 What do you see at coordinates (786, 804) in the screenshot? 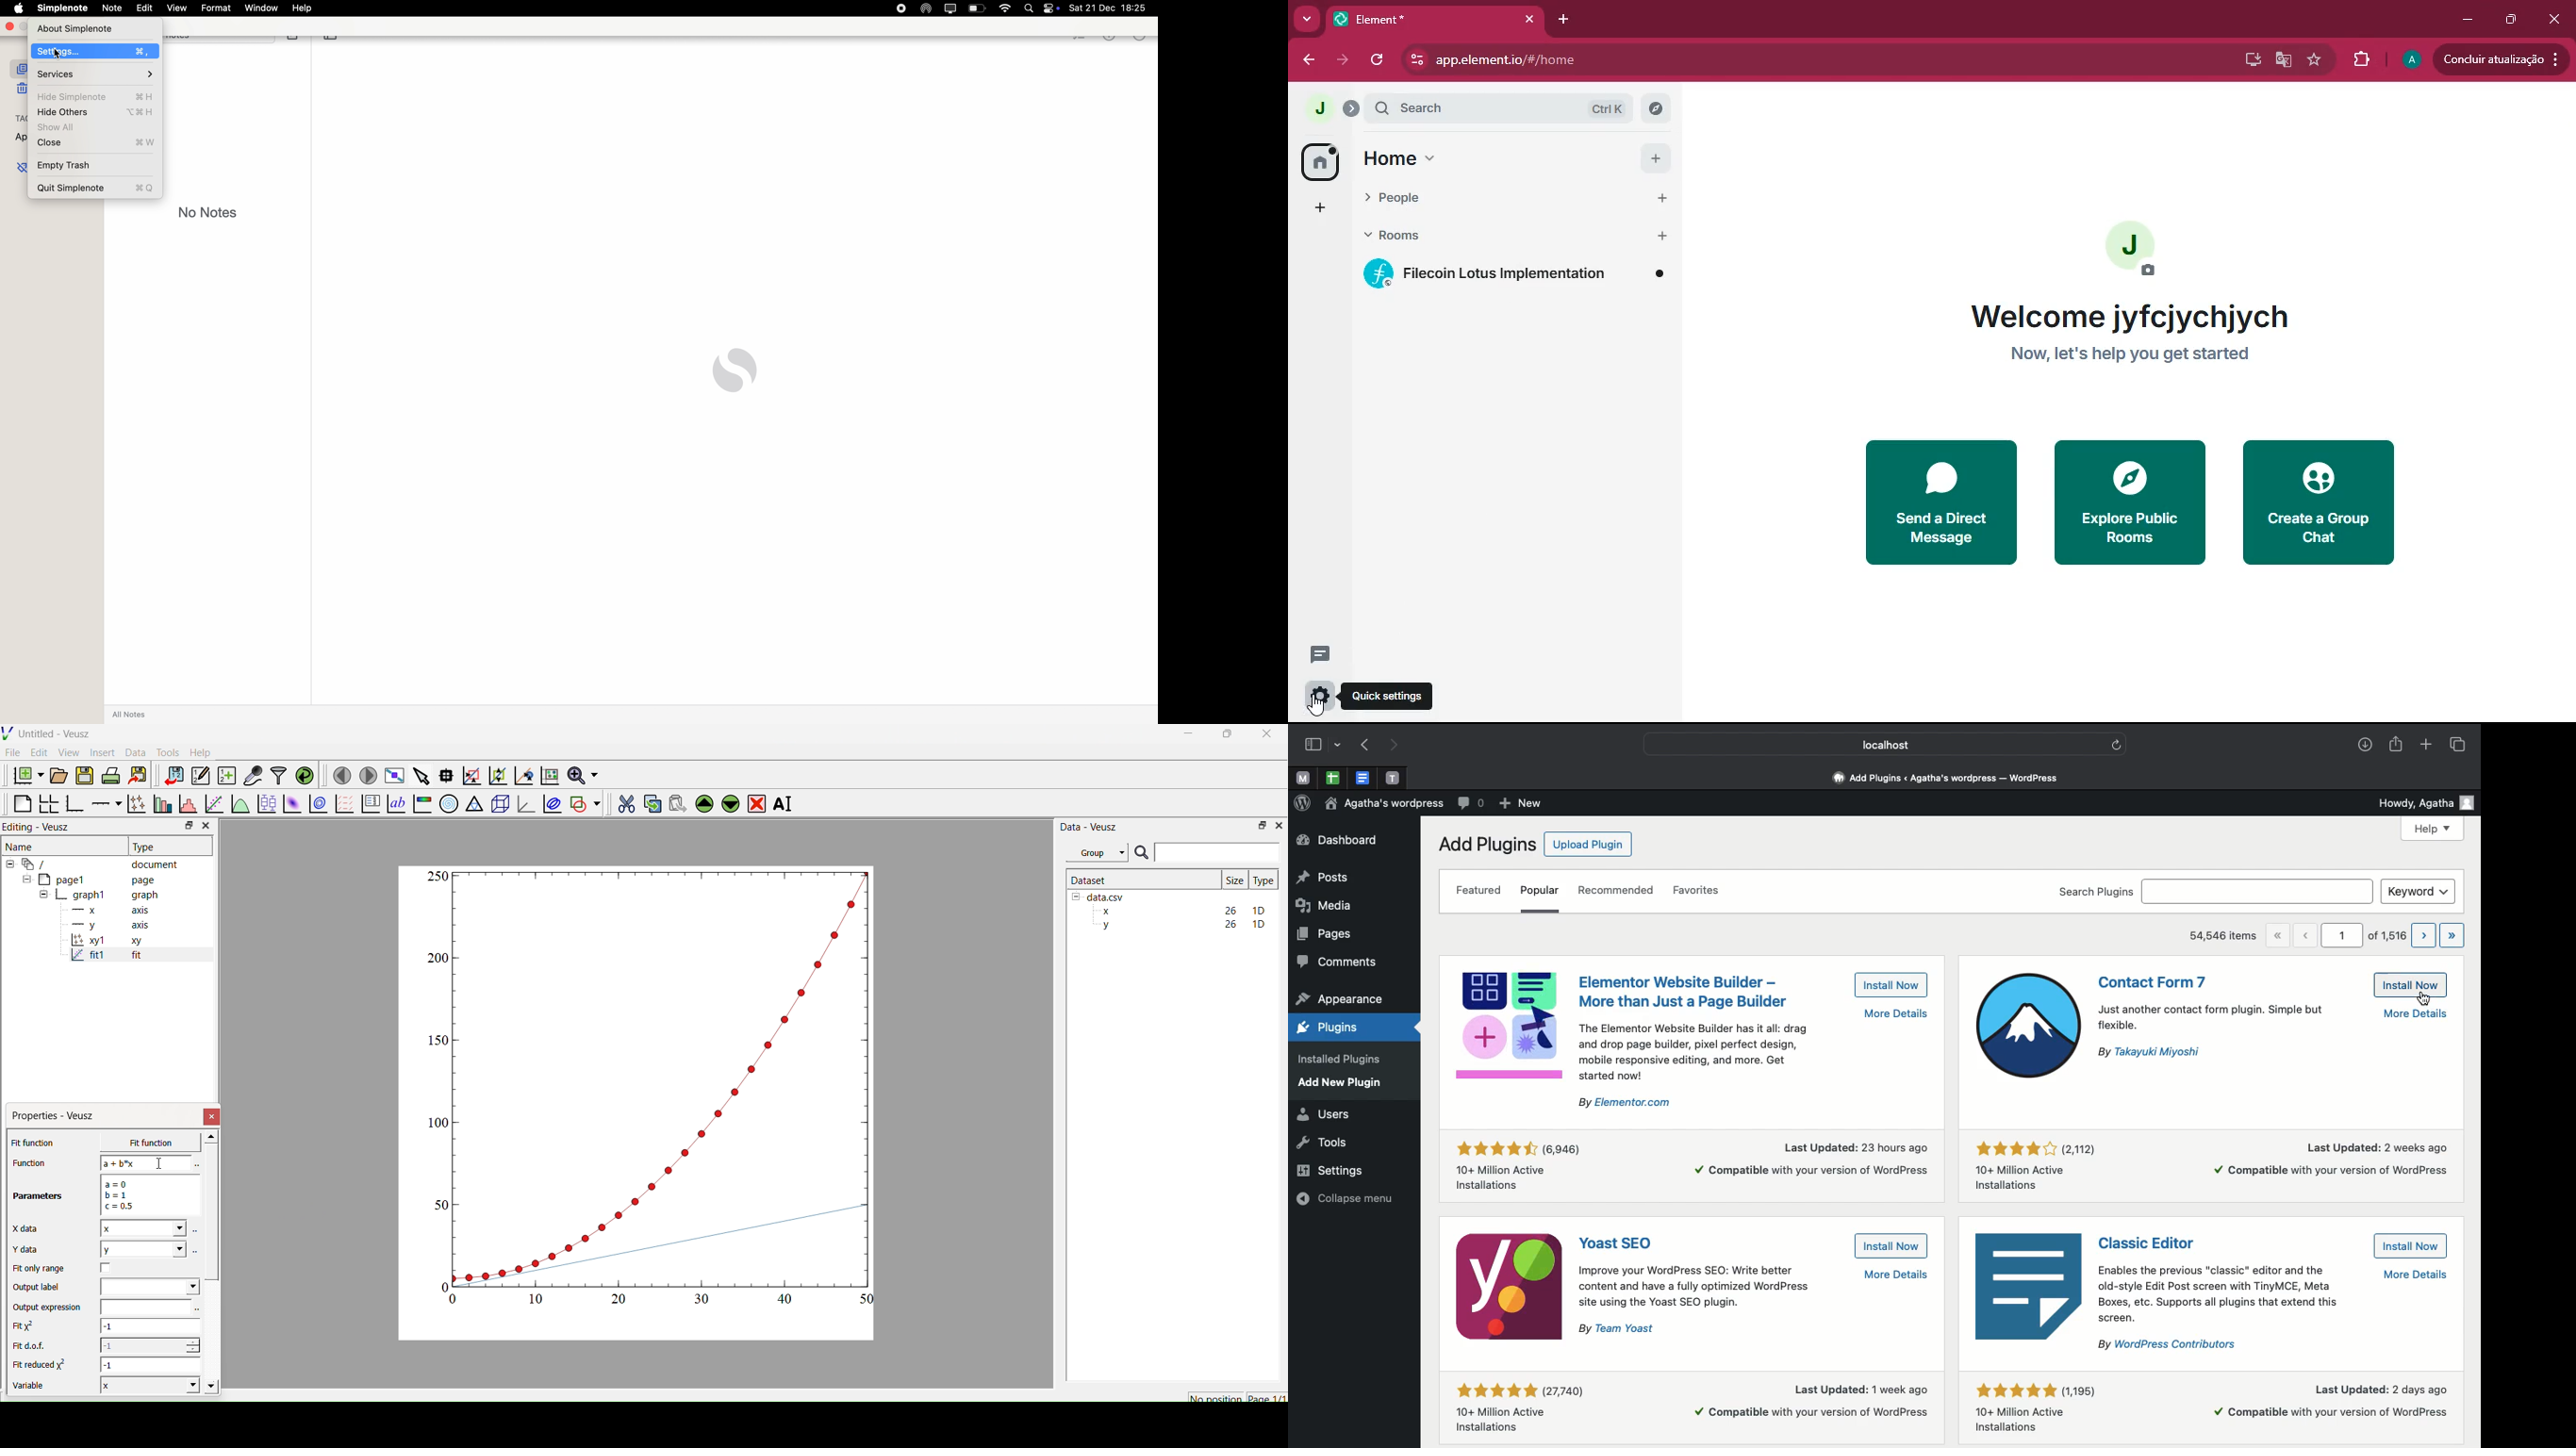
I see `Rename` at bounding box center [786, 804].